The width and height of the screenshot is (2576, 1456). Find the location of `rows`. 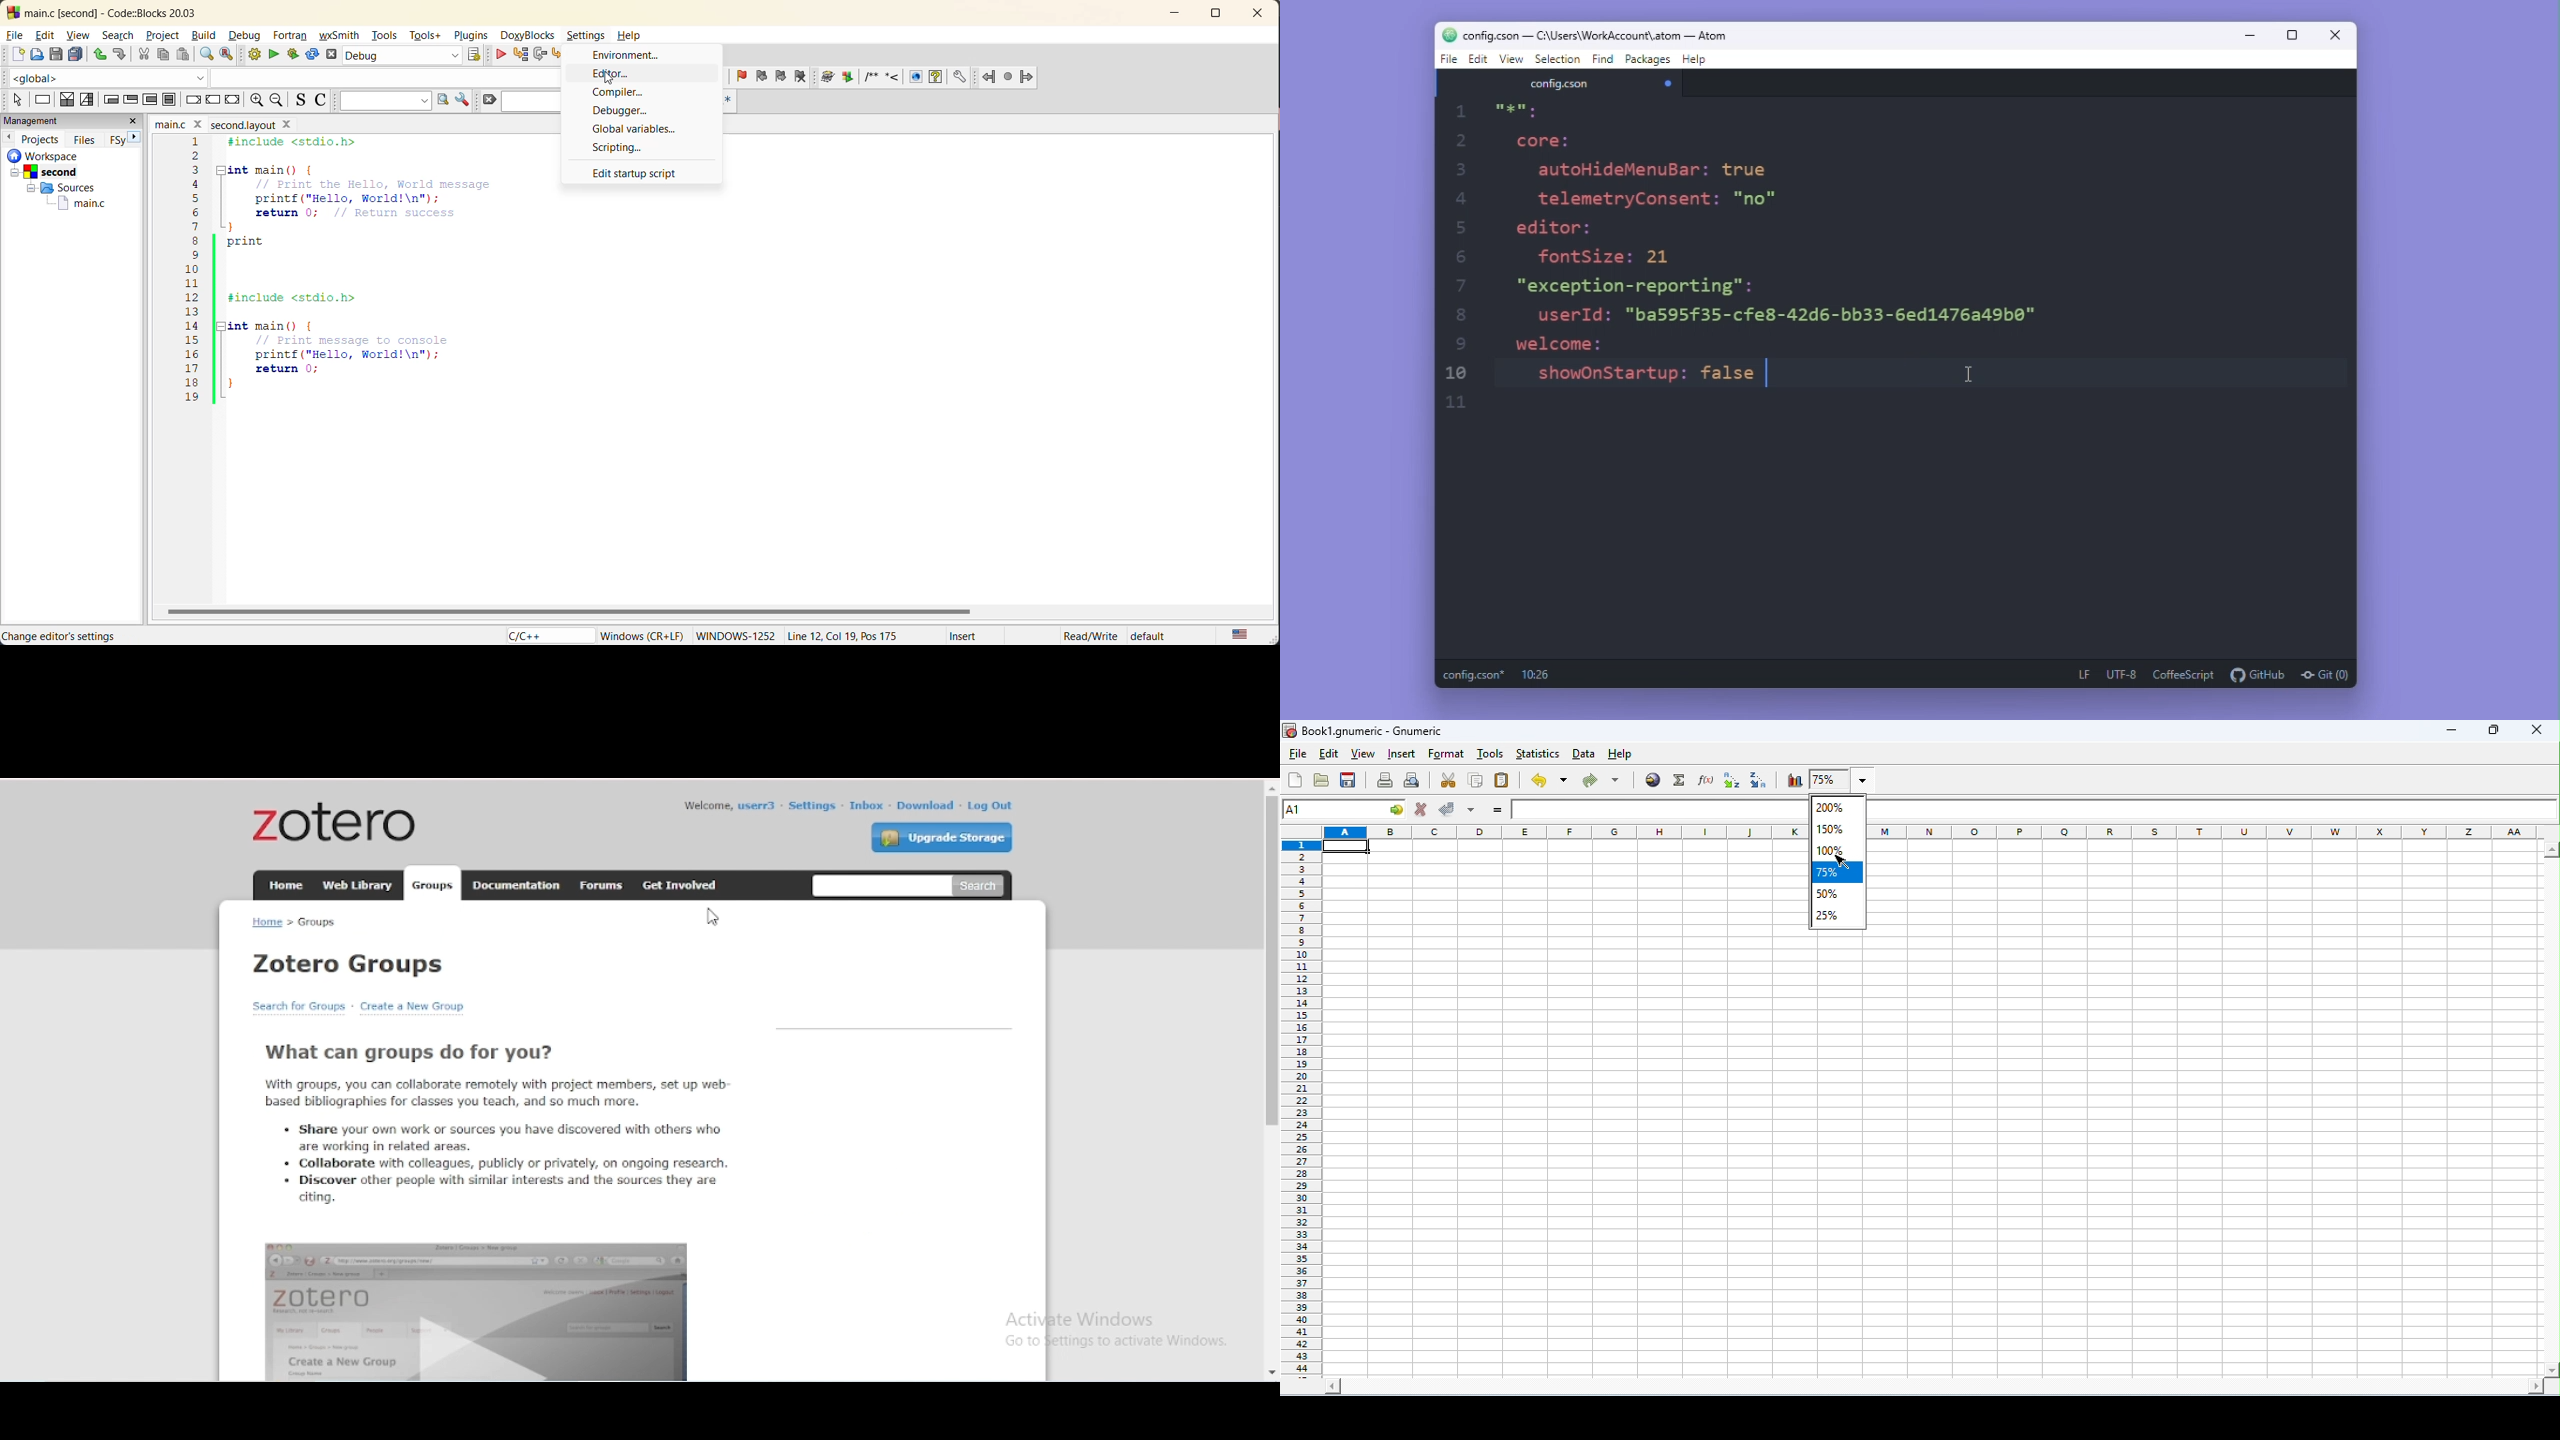

rows is located at coordinates (1565, 832).